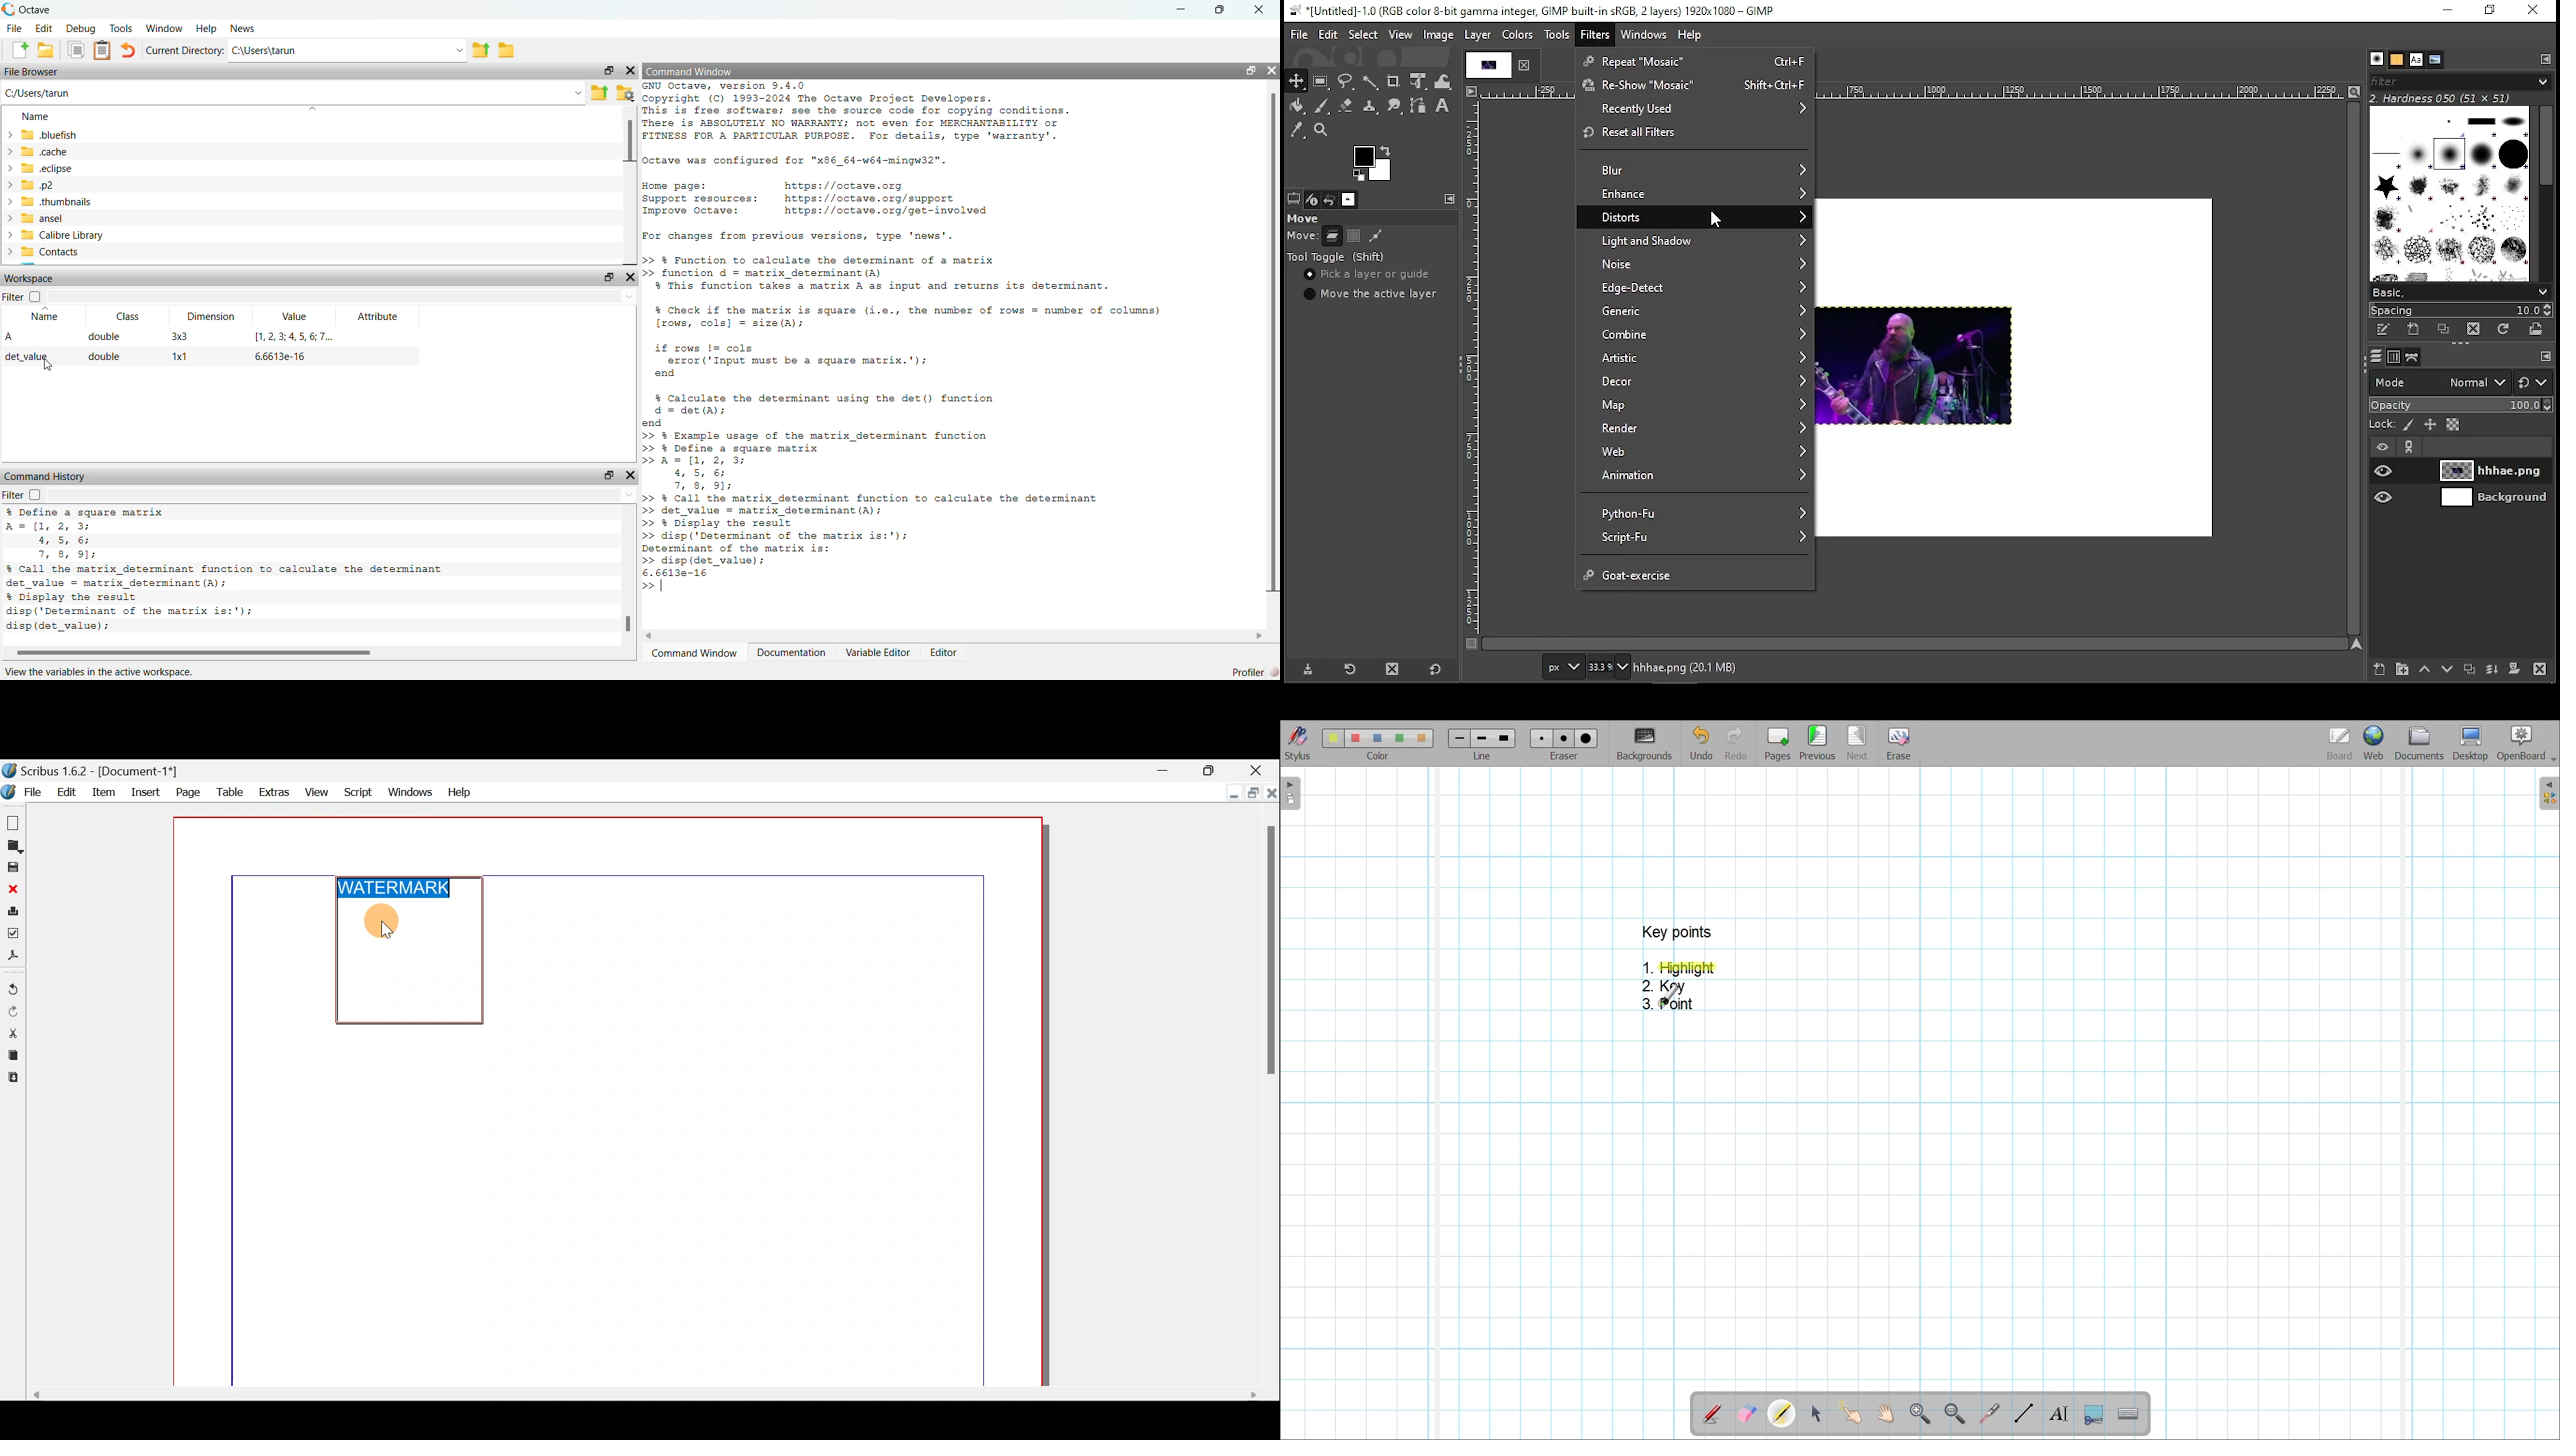 The height and width of the screenshot is (1456, 2576). Describe the element at coordinates (1698, 380) in the screenshot. I see `decor` at that location.